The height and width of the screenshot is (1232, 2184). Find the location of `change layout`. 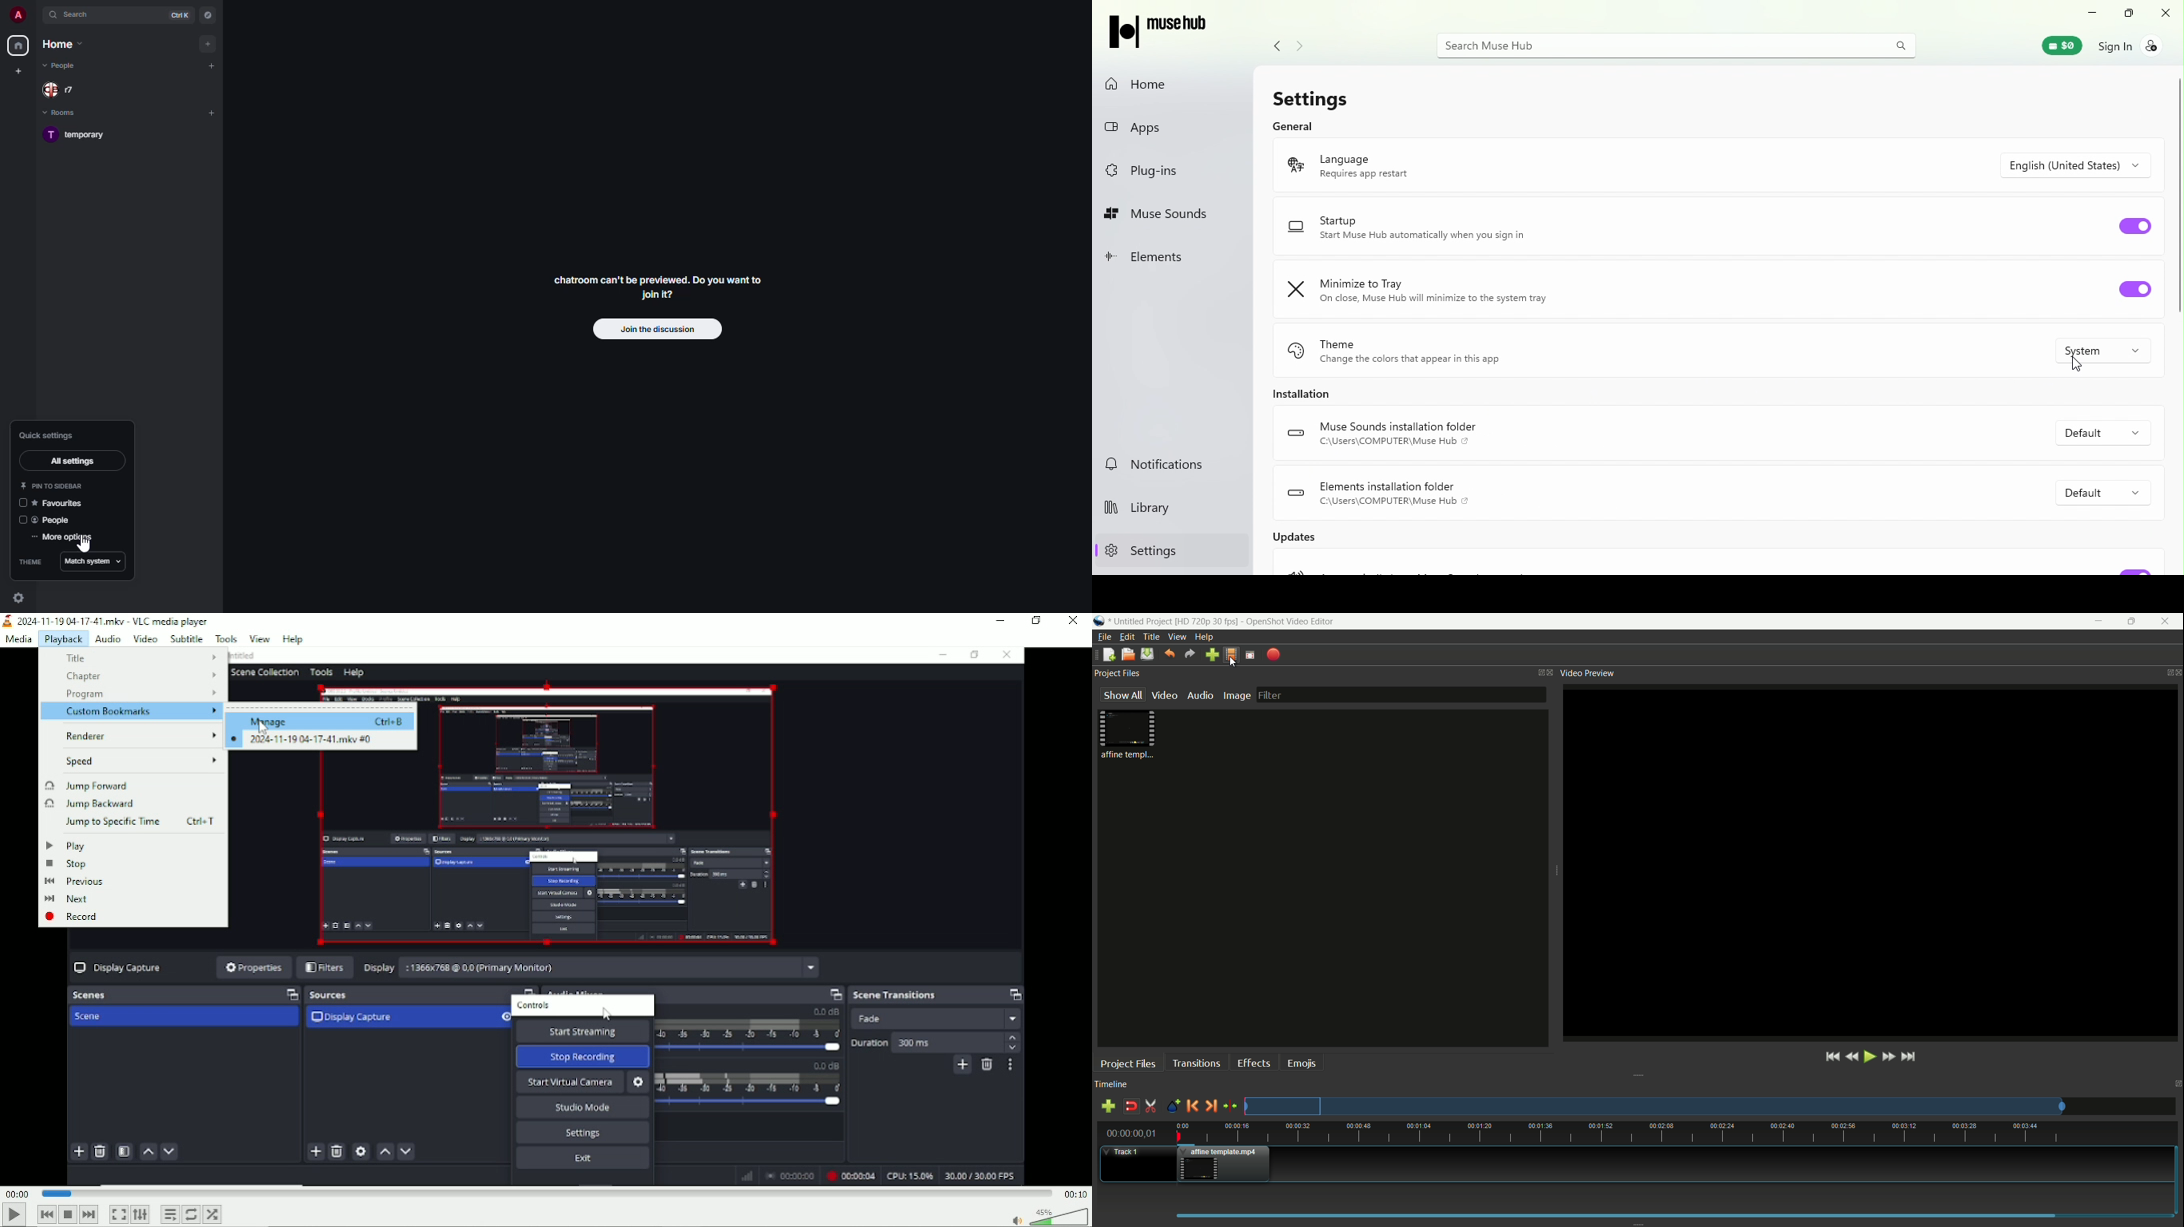

change layout is located at coordinates (1538, 672).